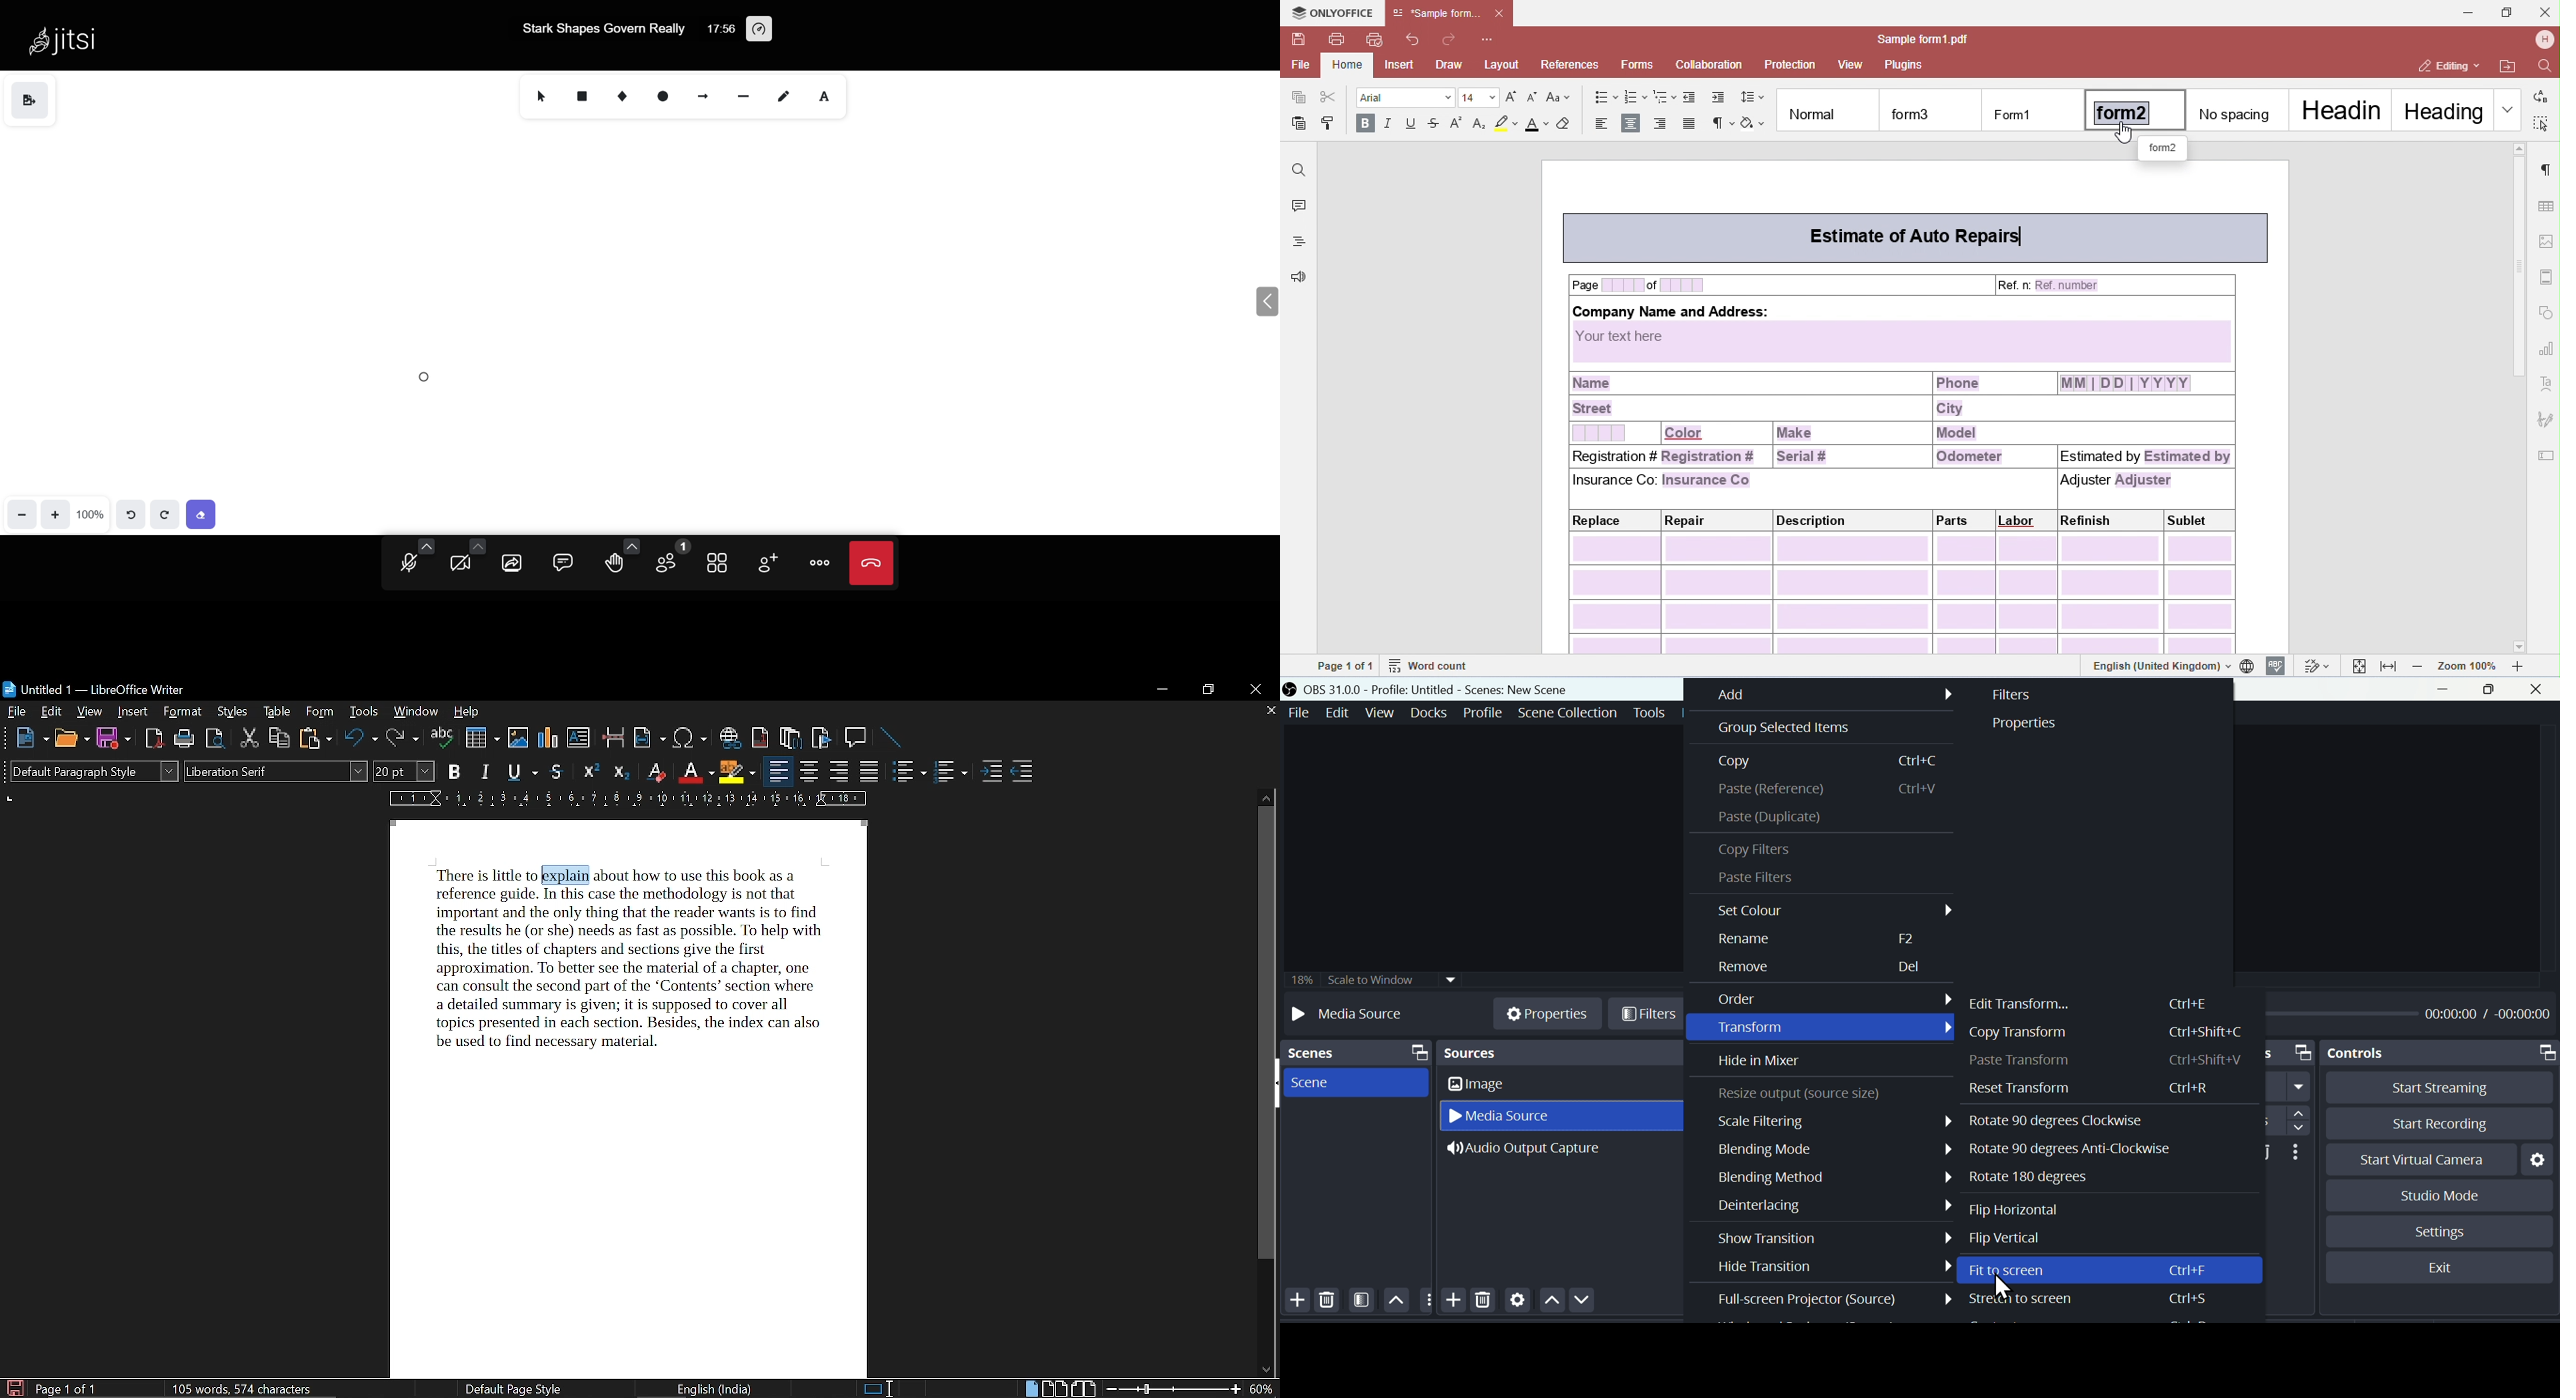 The height and width of the screenshot is (1400, 2576). What do you see at coordinates (1827, 1178) in the screenshot?
I see `Blending method` at bounding box center [1827, 1178].